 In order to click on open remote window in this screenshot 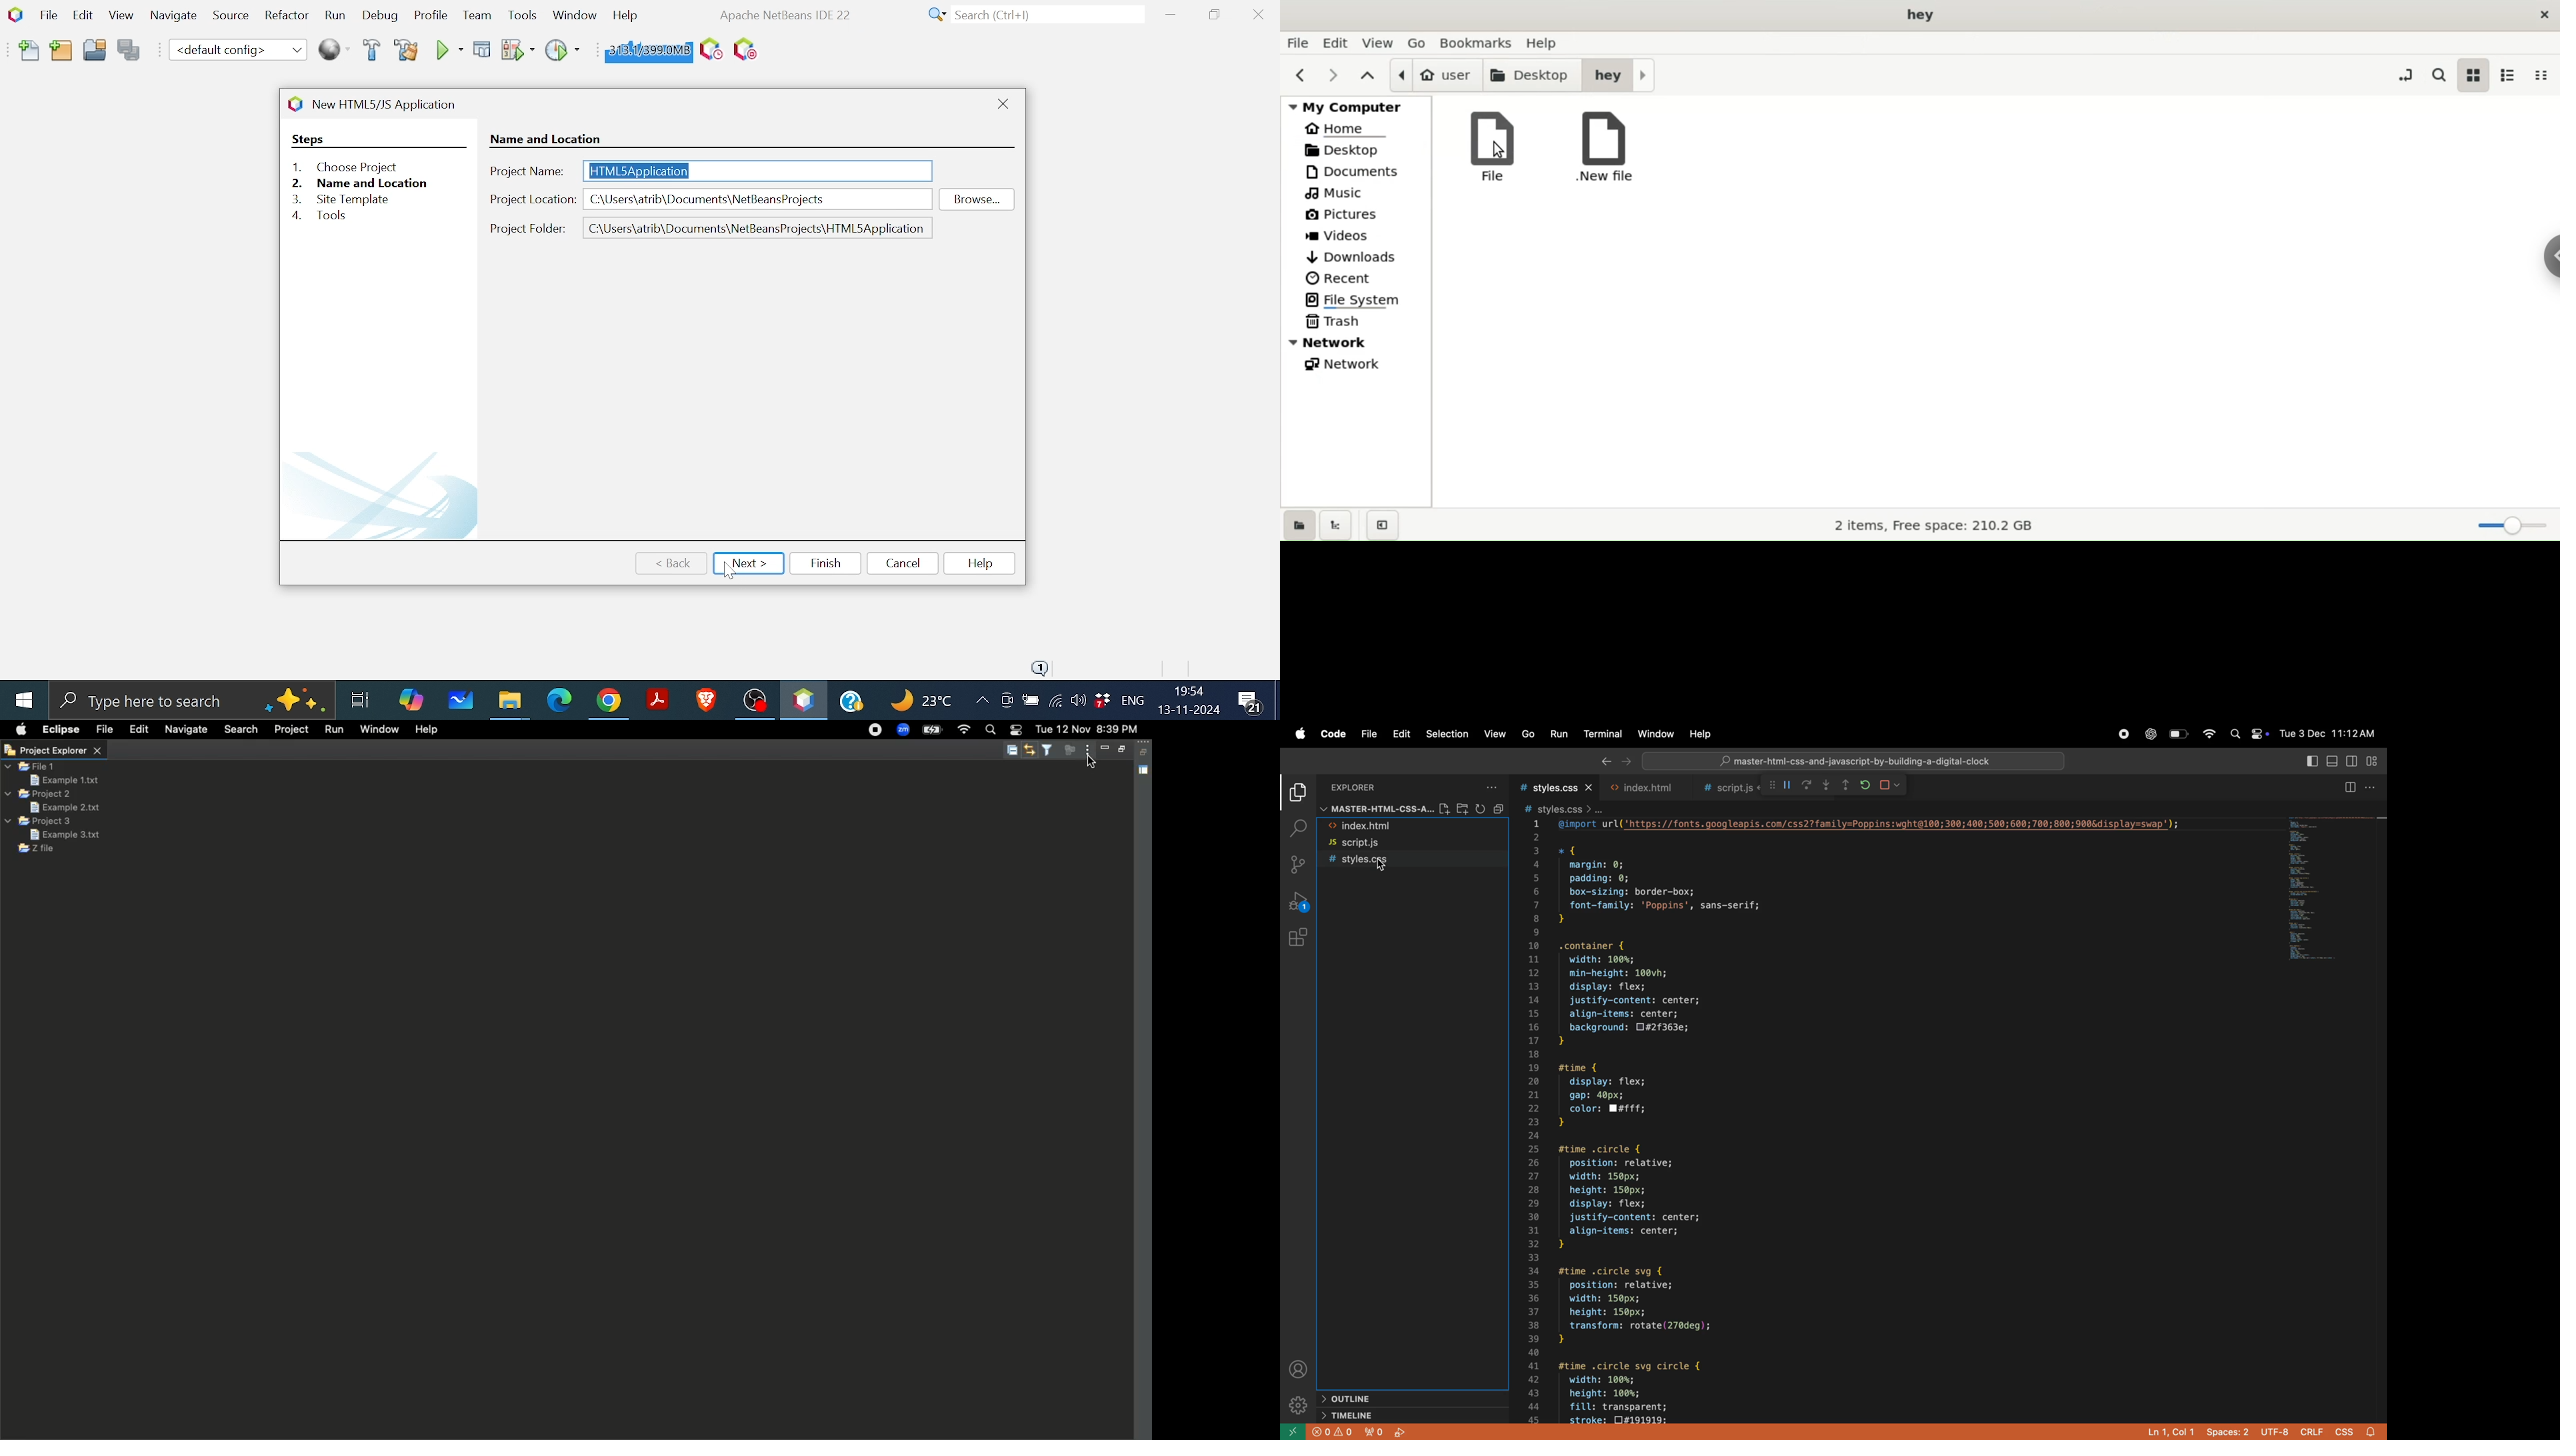, I will do `click(1291, 1431)`.